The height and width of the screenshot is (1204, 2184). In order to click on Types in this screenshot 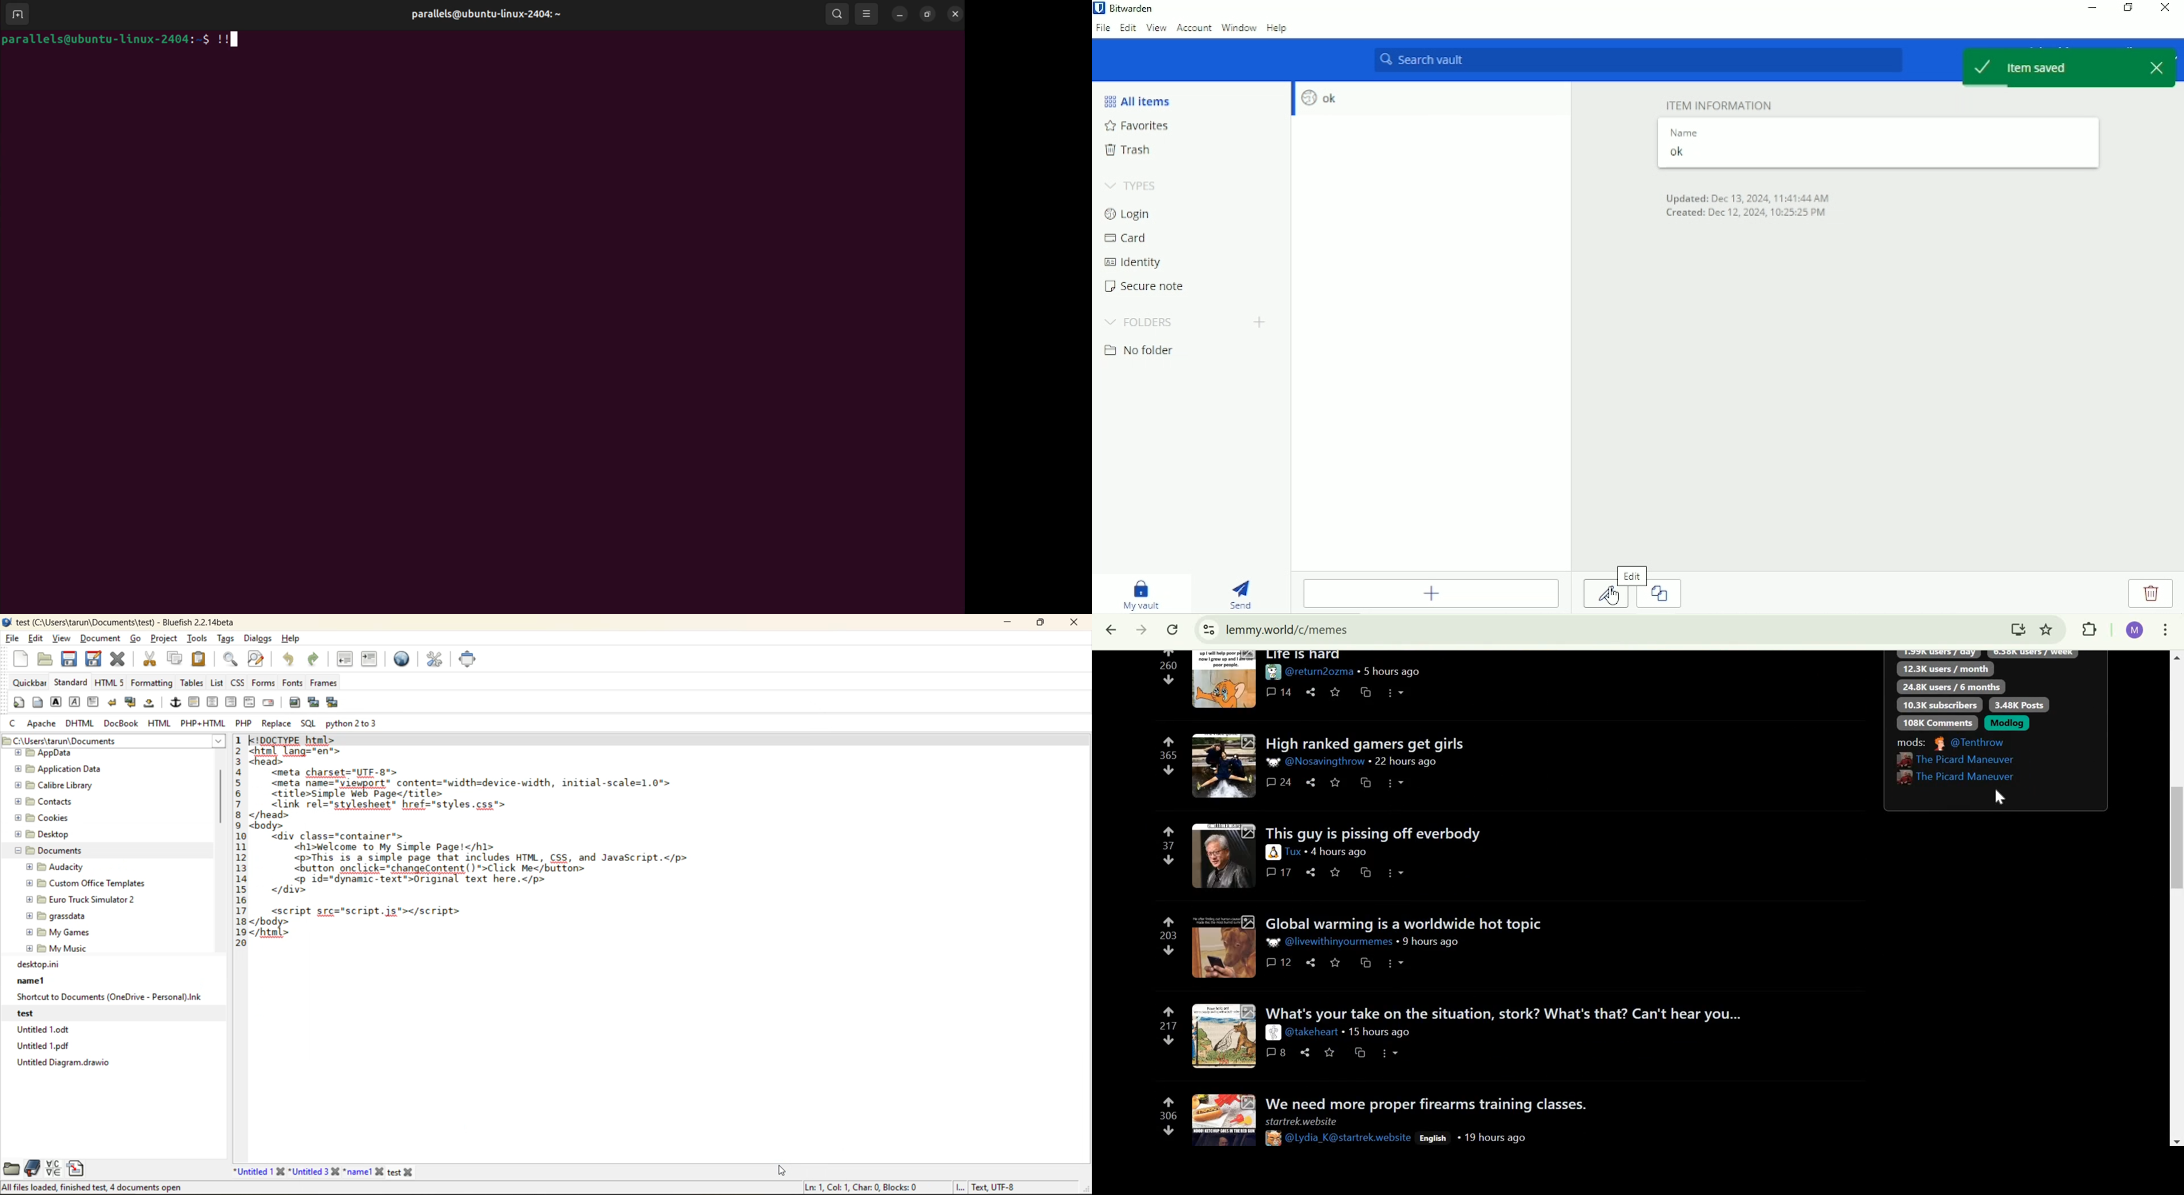, I will do `click(1129, 186)`.